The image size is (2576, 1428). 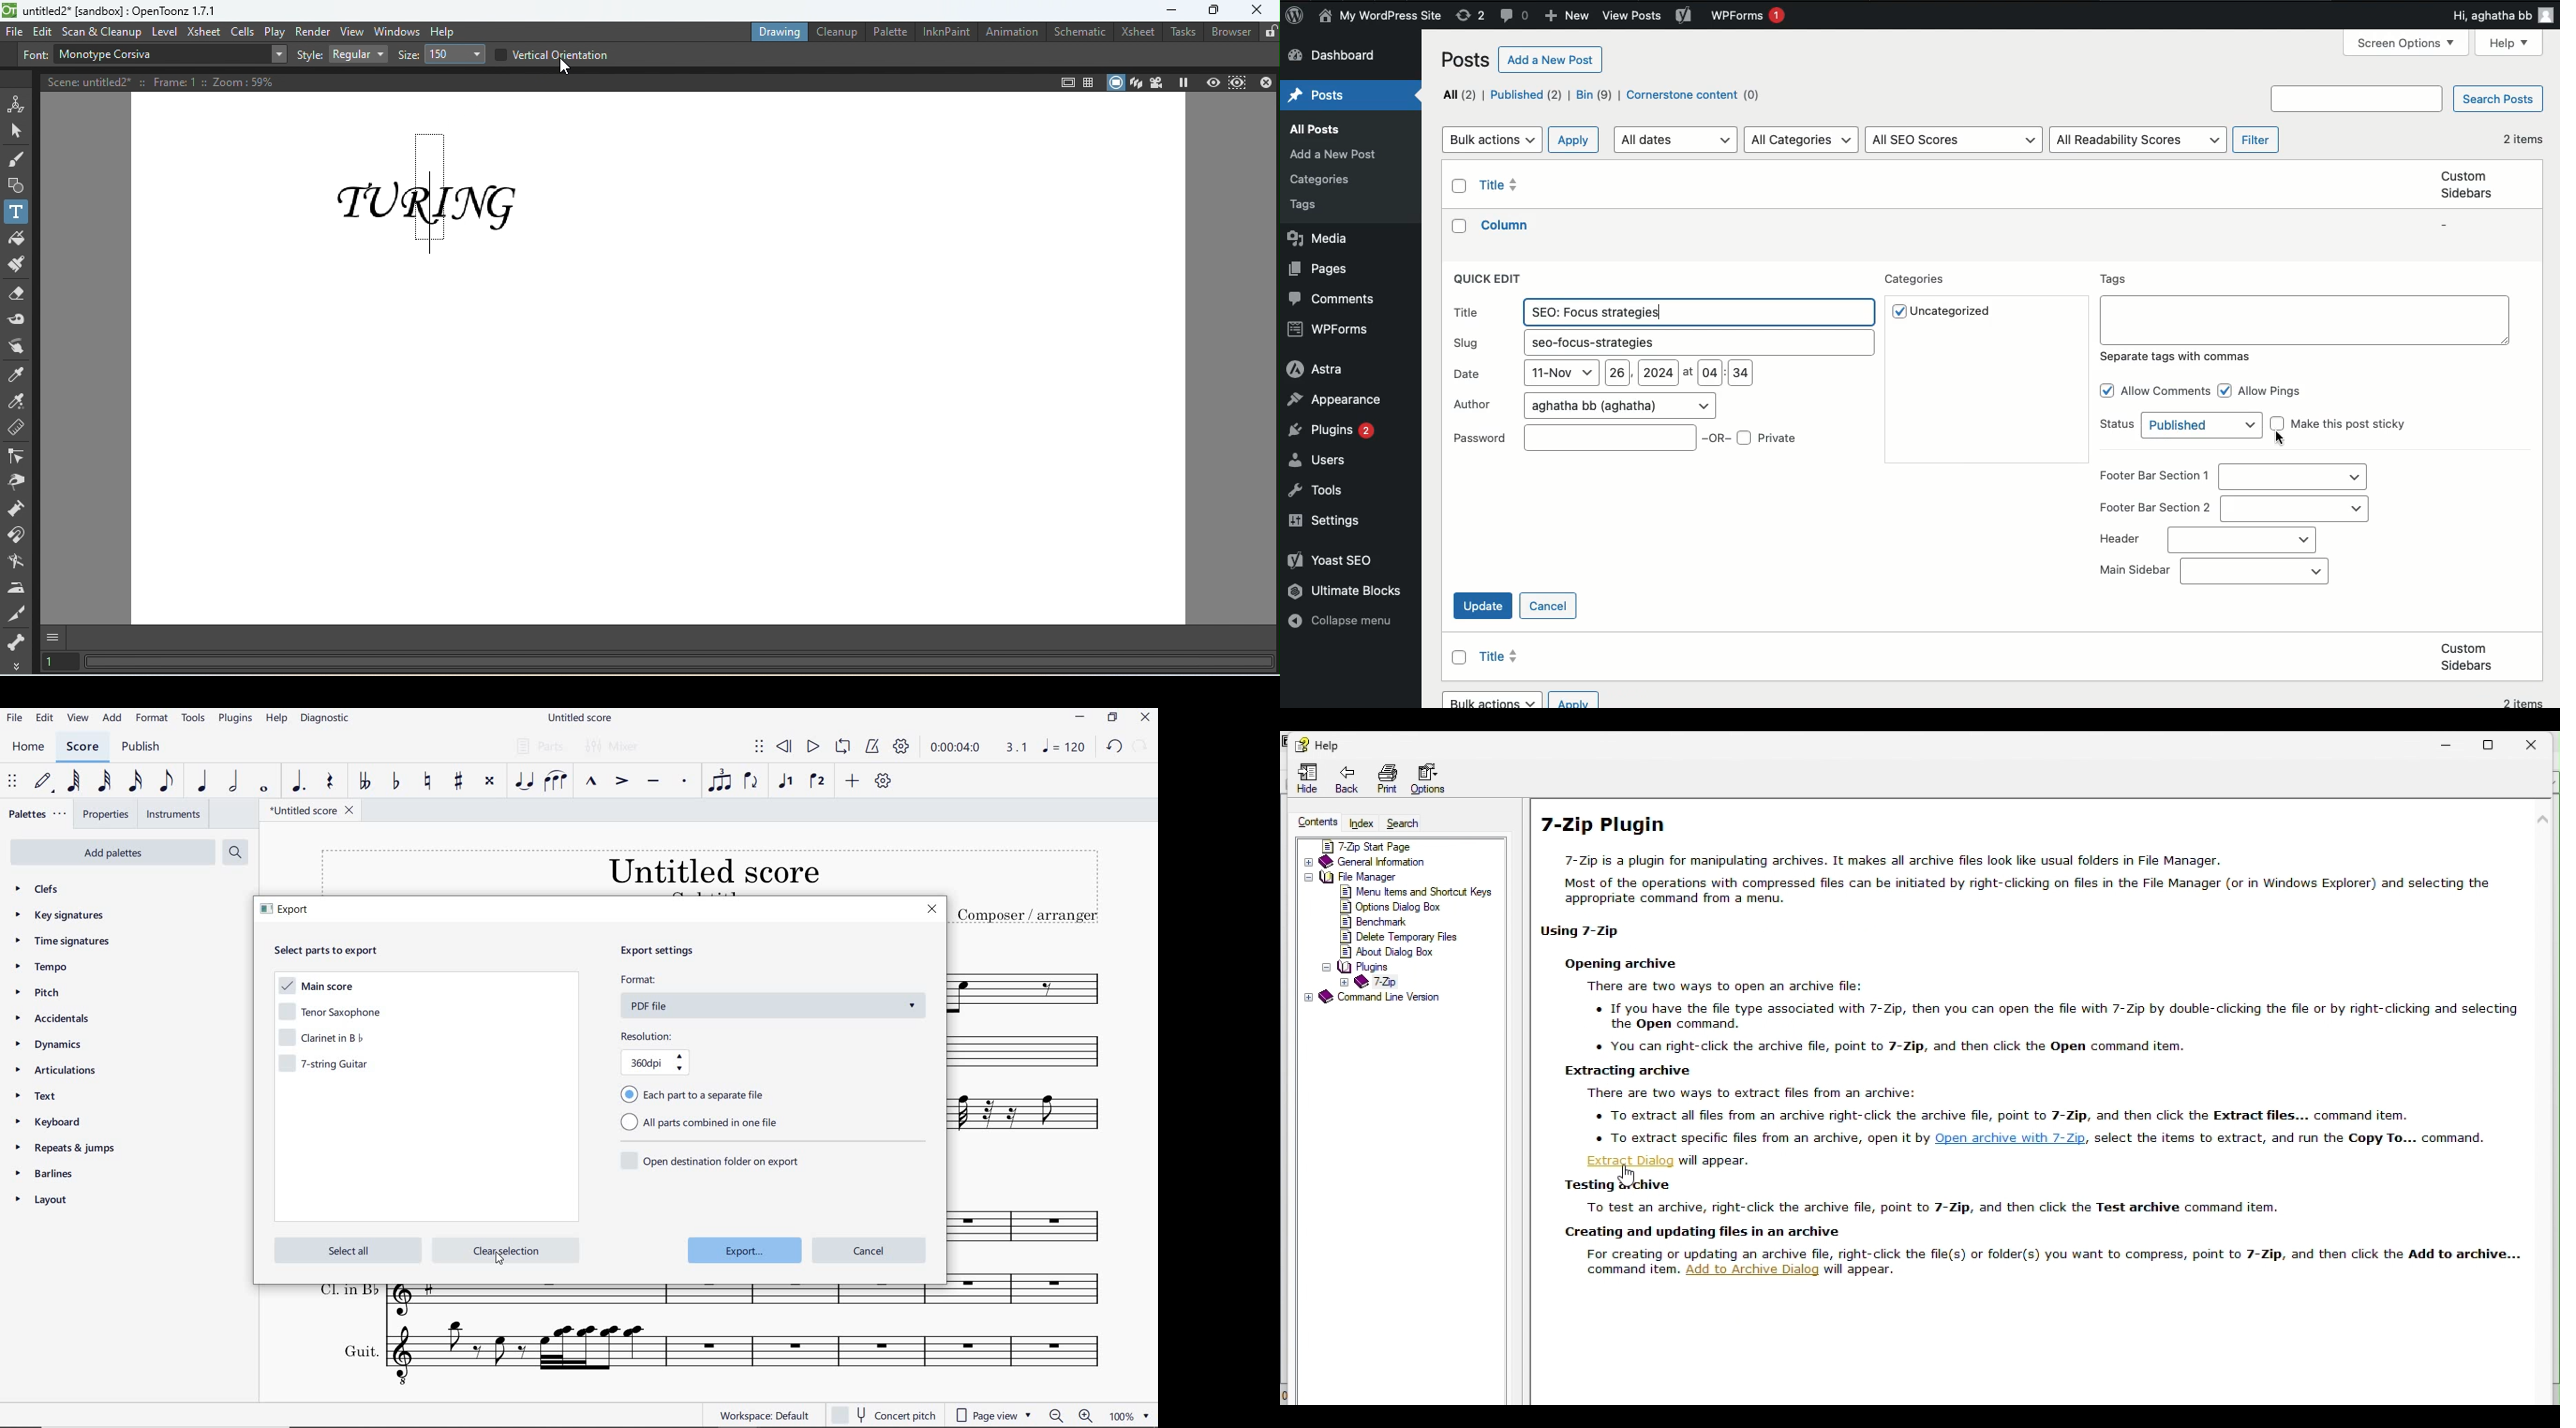 What do you see at coordinates (2465, 184) in the screenshot?
I see `Custom sidebars` at bounding box center [2465, 184].